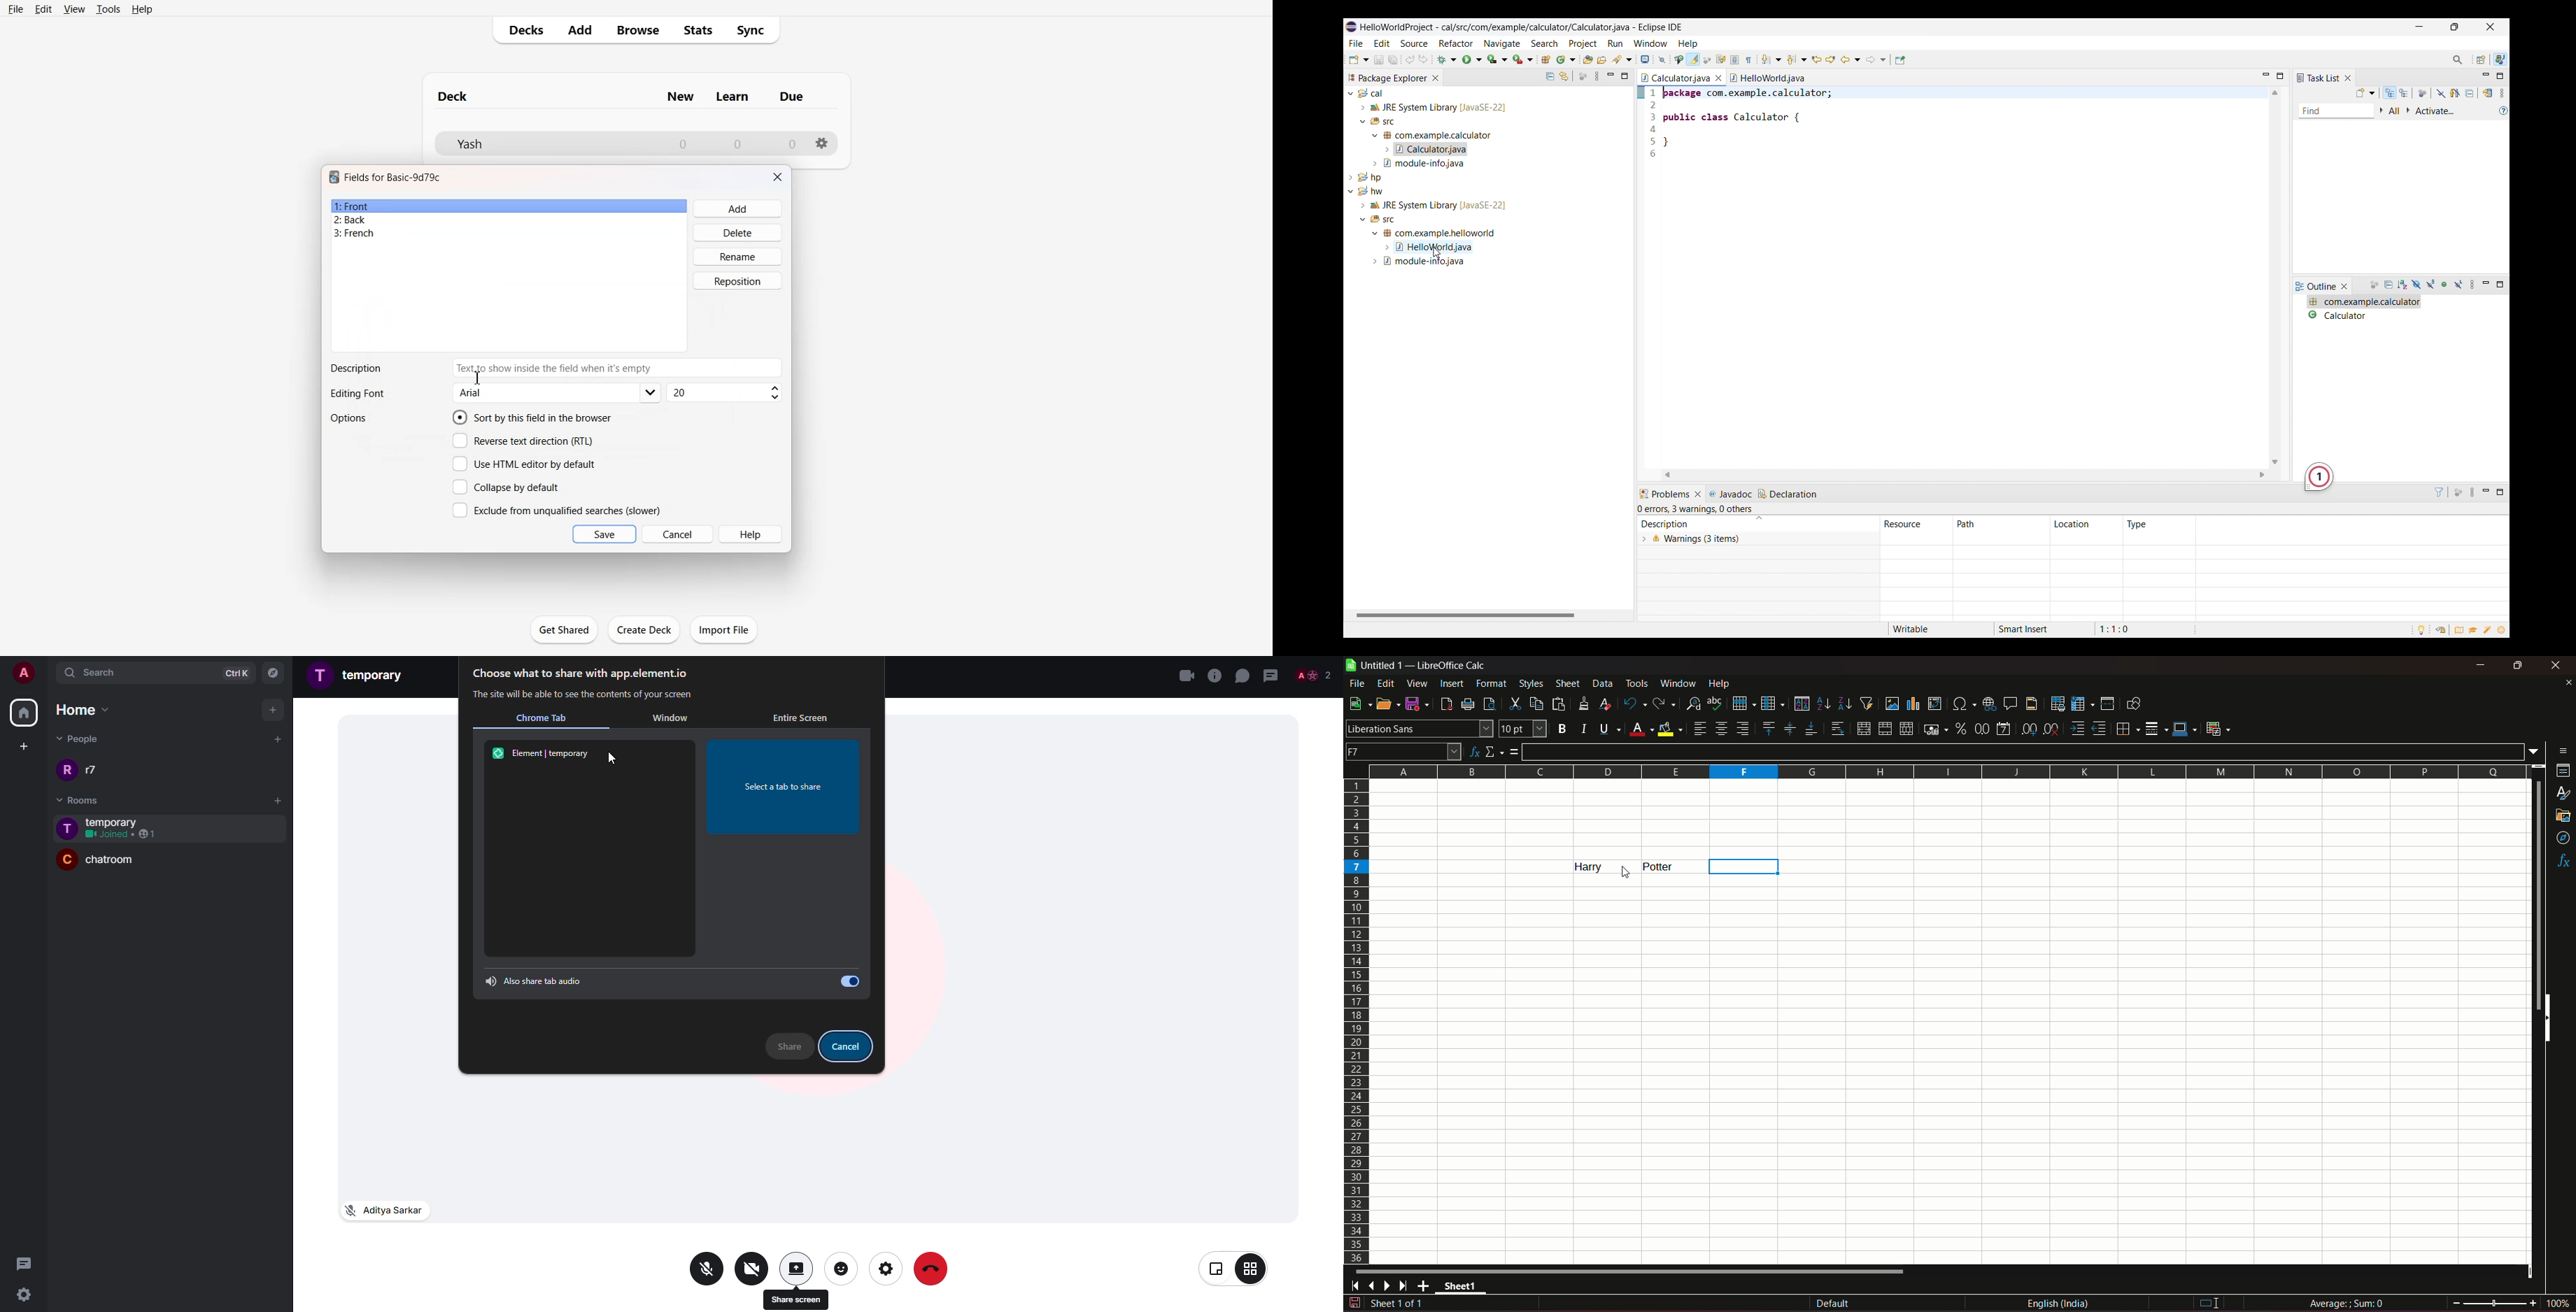 This screenshot has height=1316, width=2576. I want to click on Number of New cards, so click(683, 144).